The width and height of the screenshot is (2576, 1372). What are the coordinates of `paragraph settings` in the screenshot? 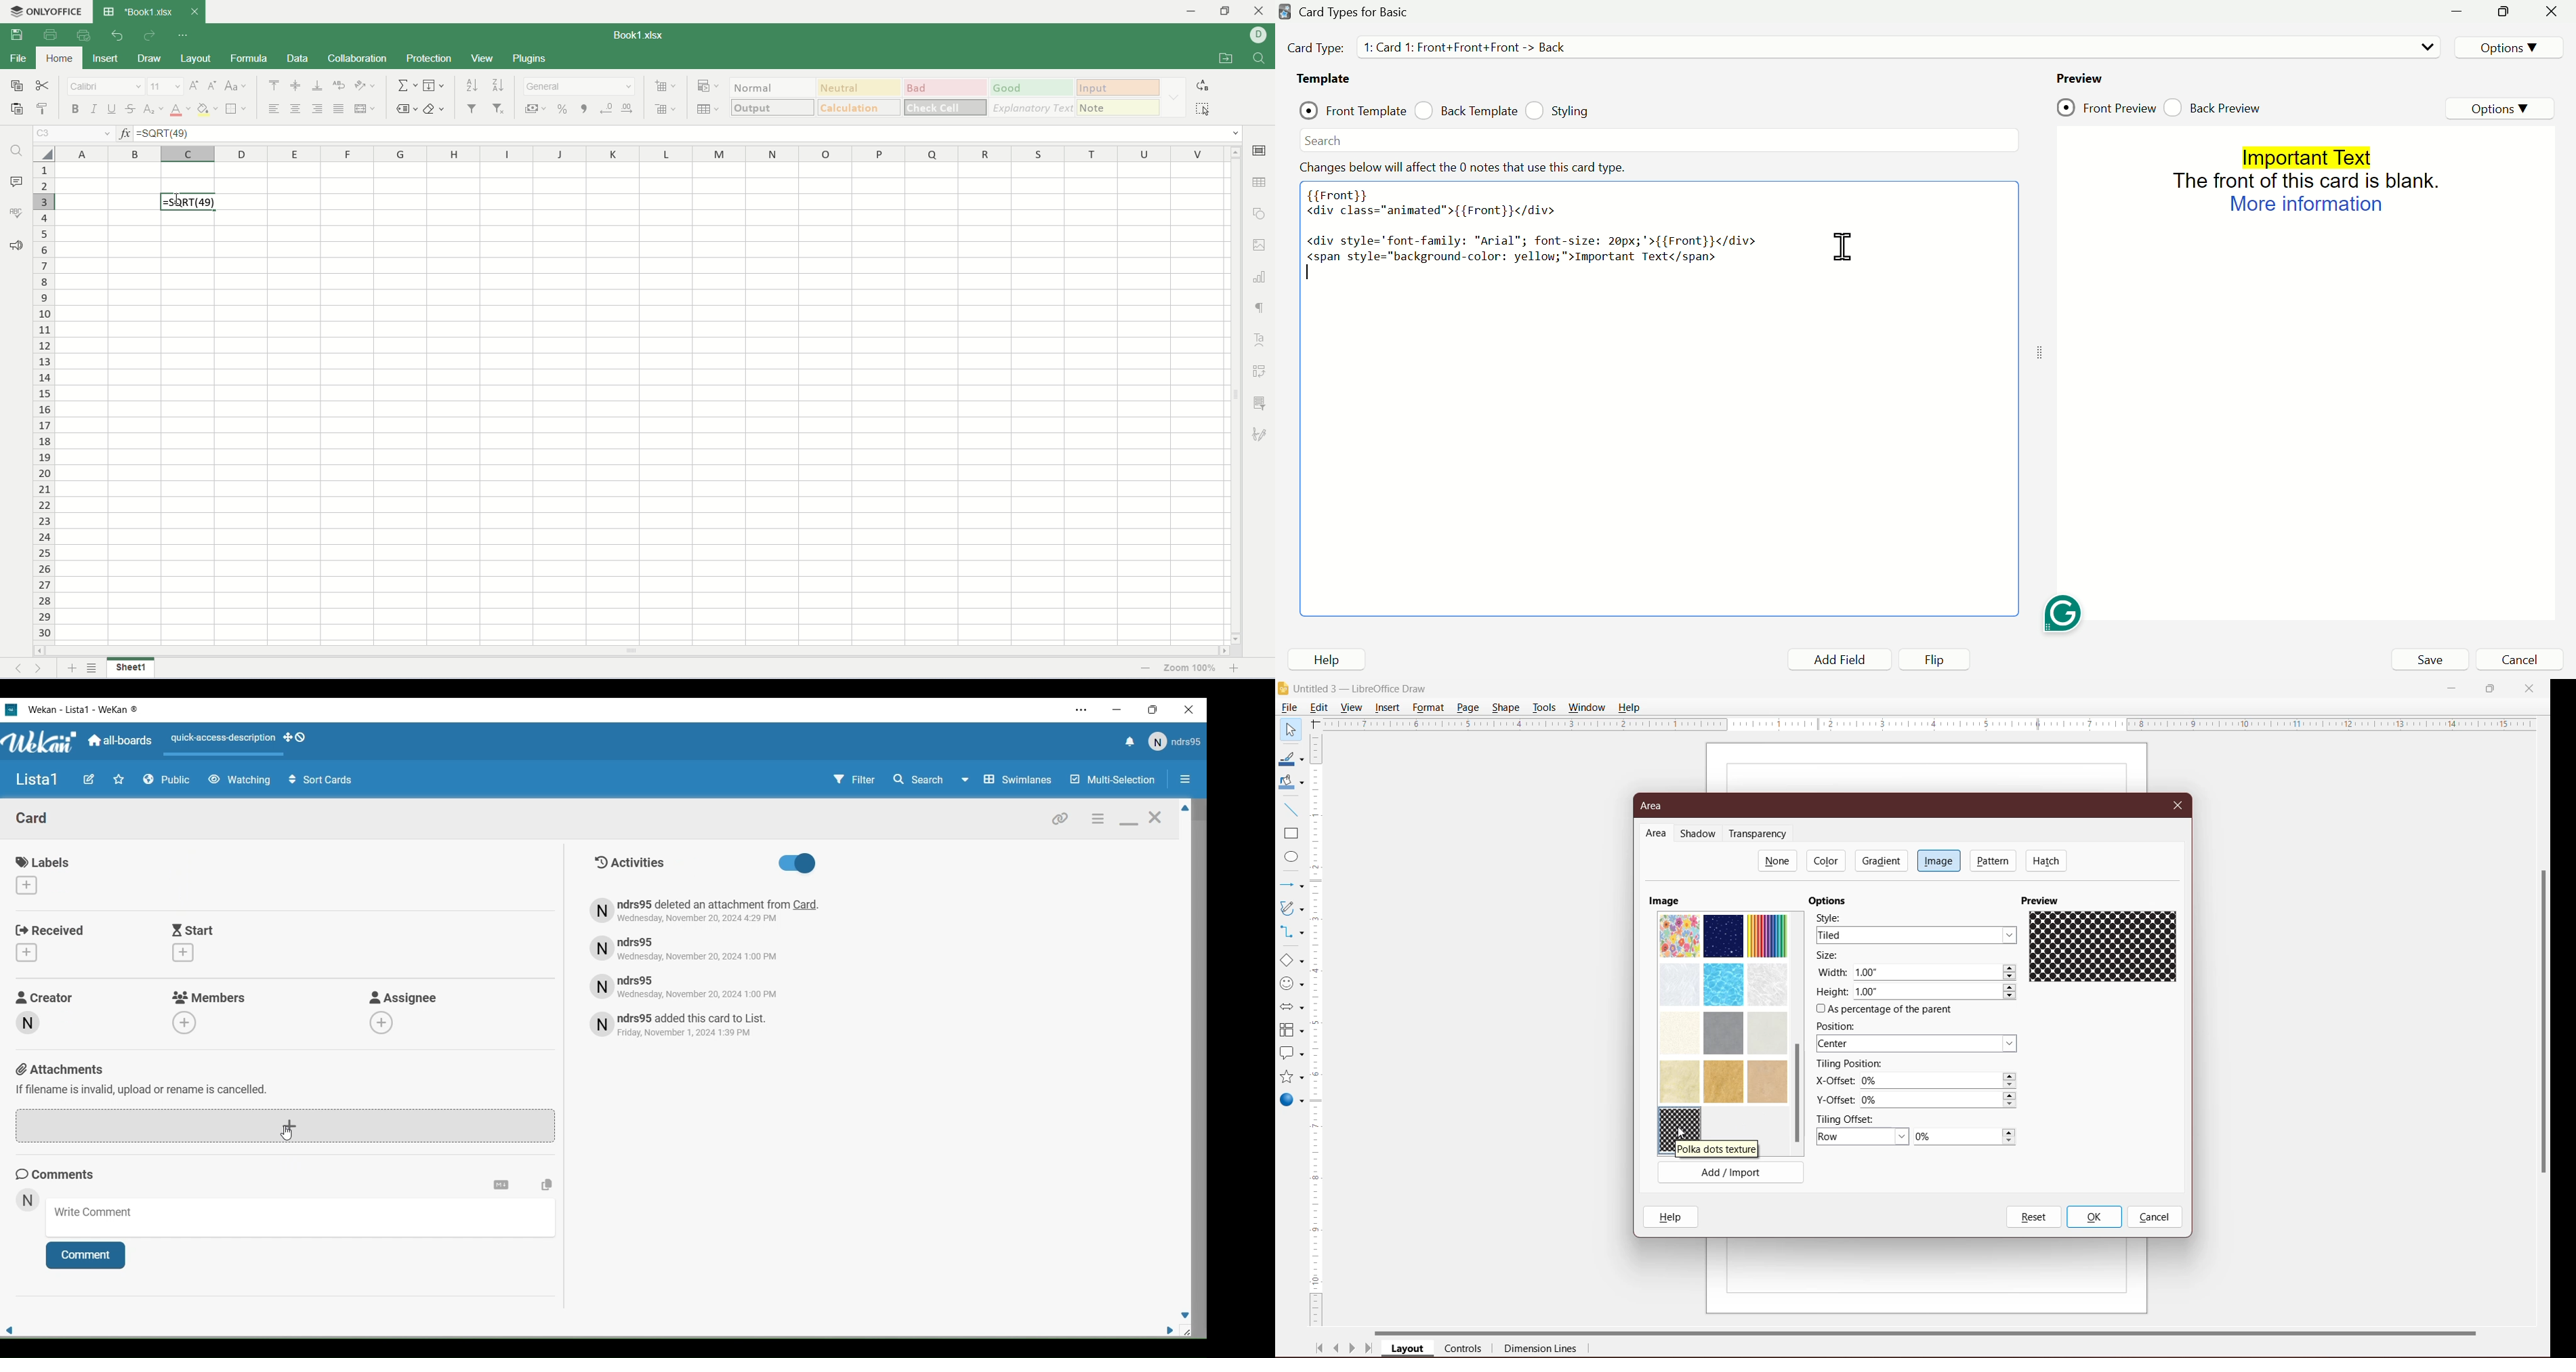 It's located at (1261, 308).